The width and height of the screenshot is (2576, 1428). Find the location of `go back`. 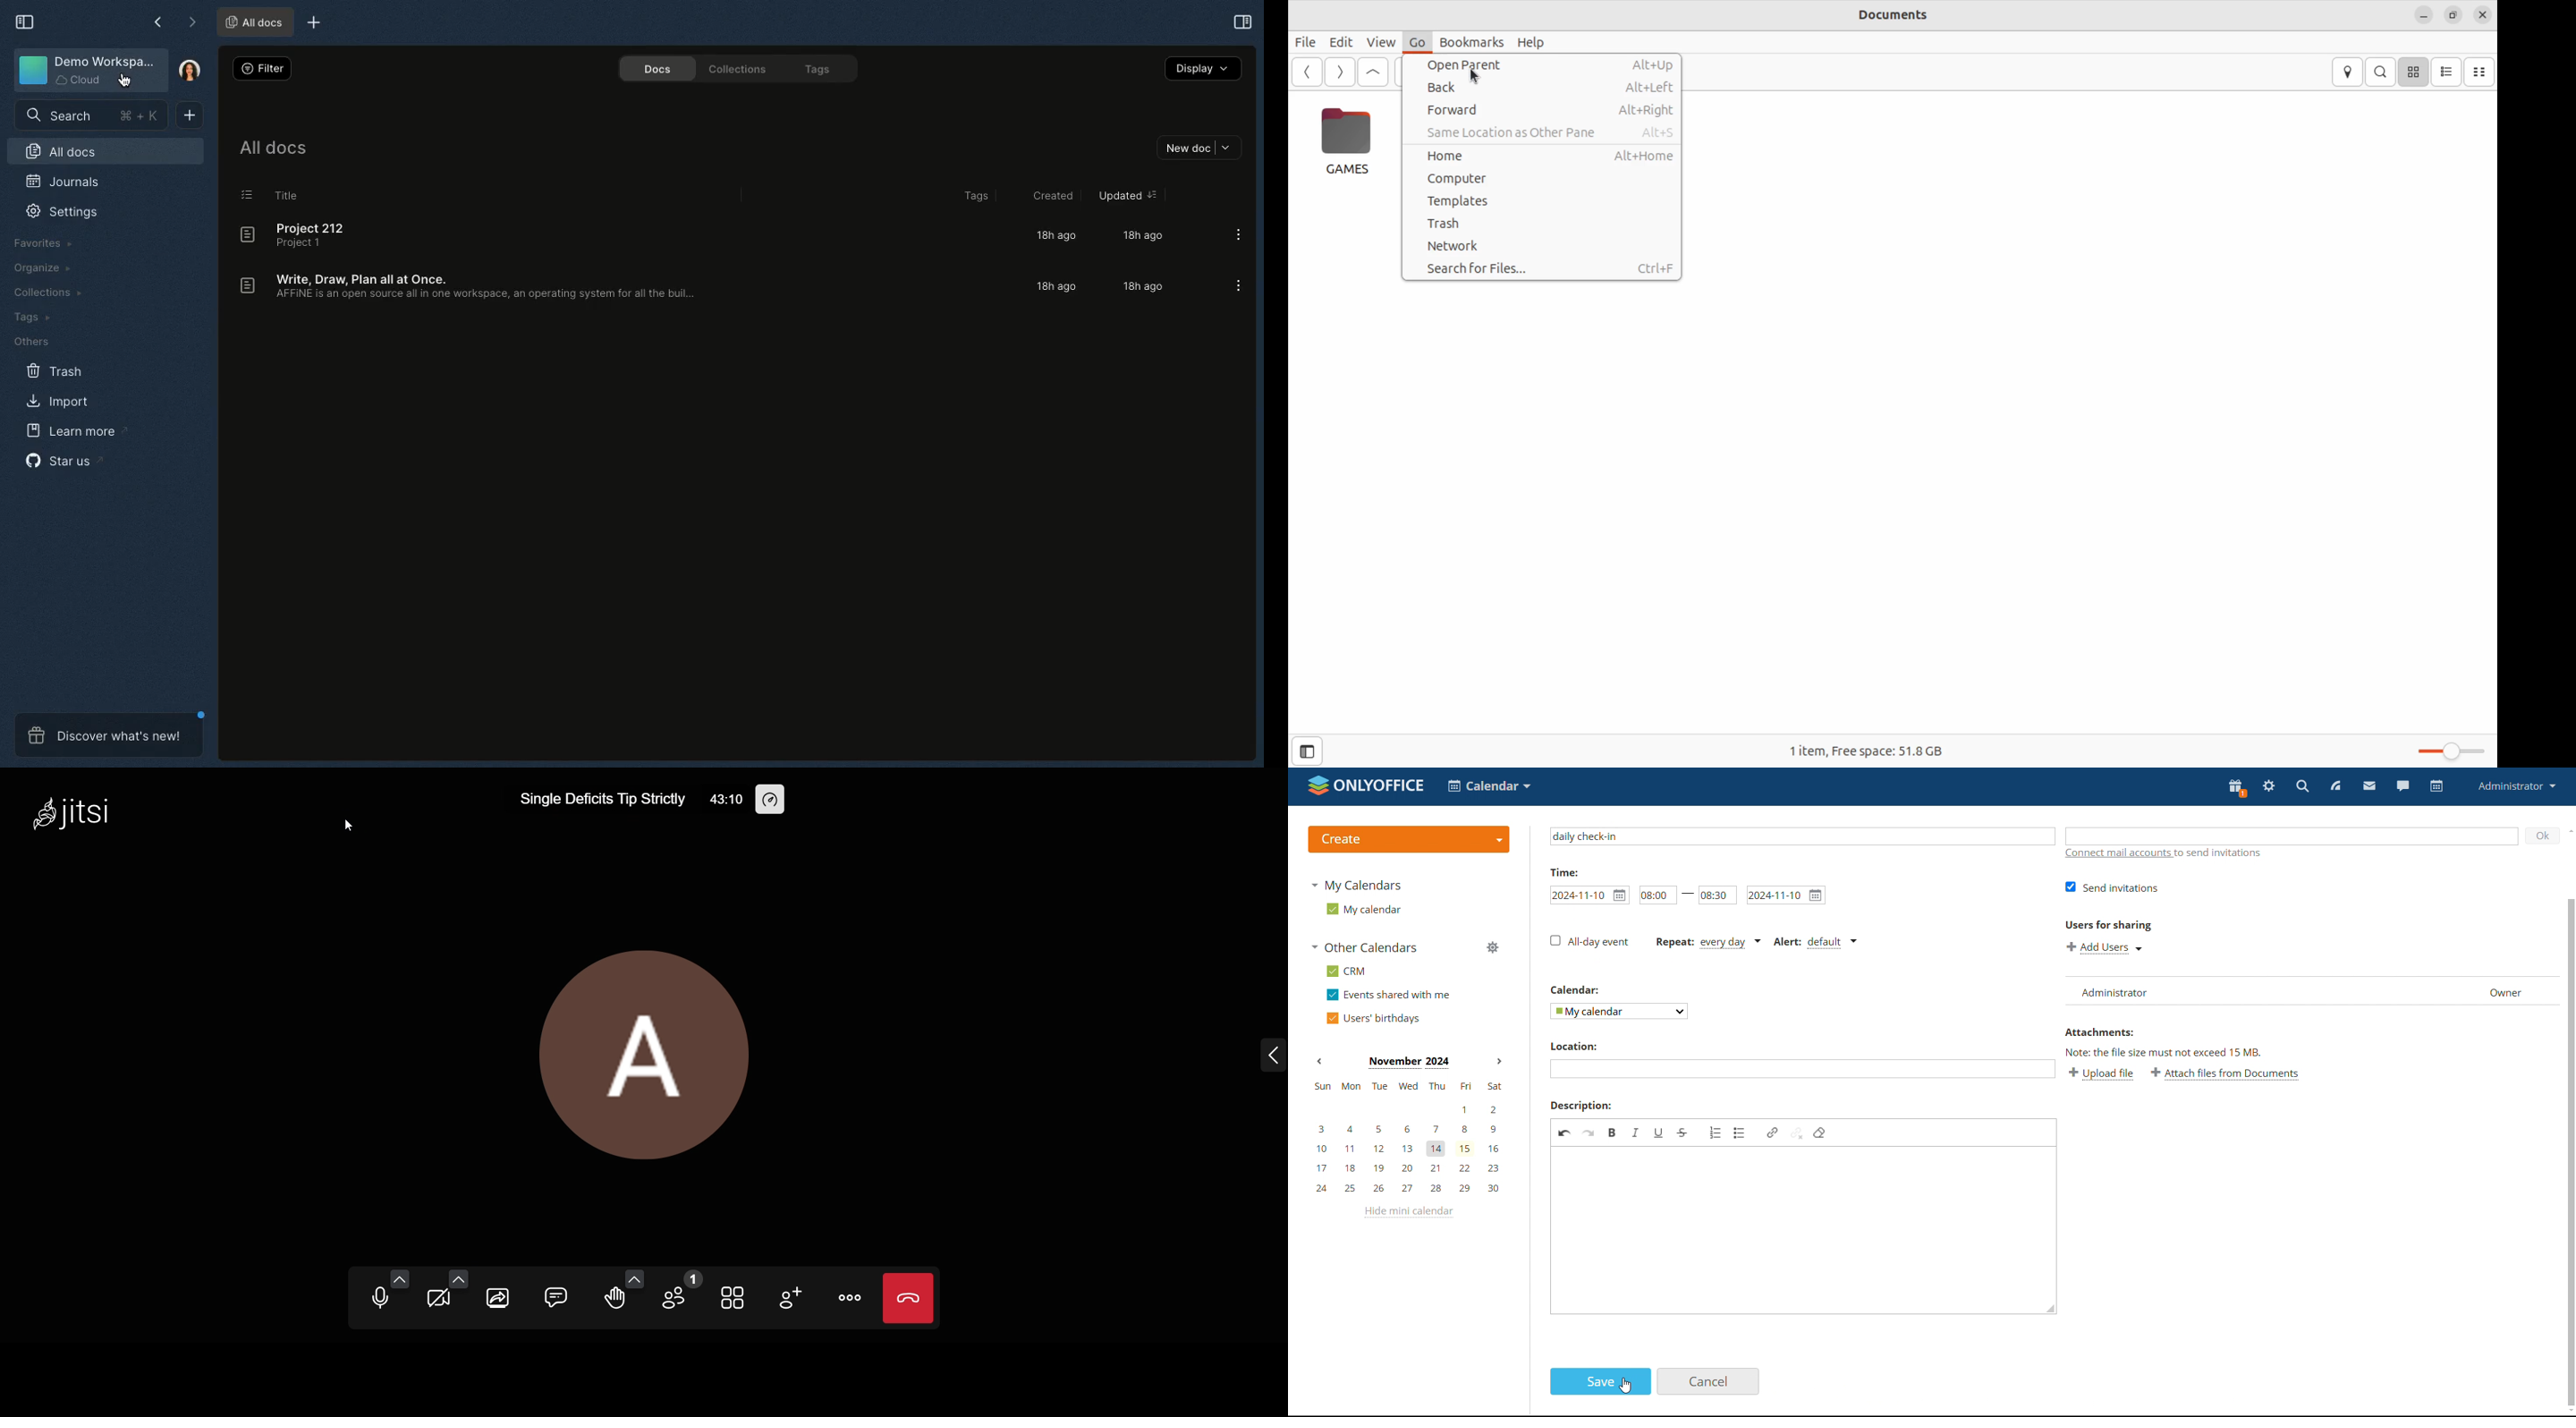

go back is located at coordinates (1308, 72).